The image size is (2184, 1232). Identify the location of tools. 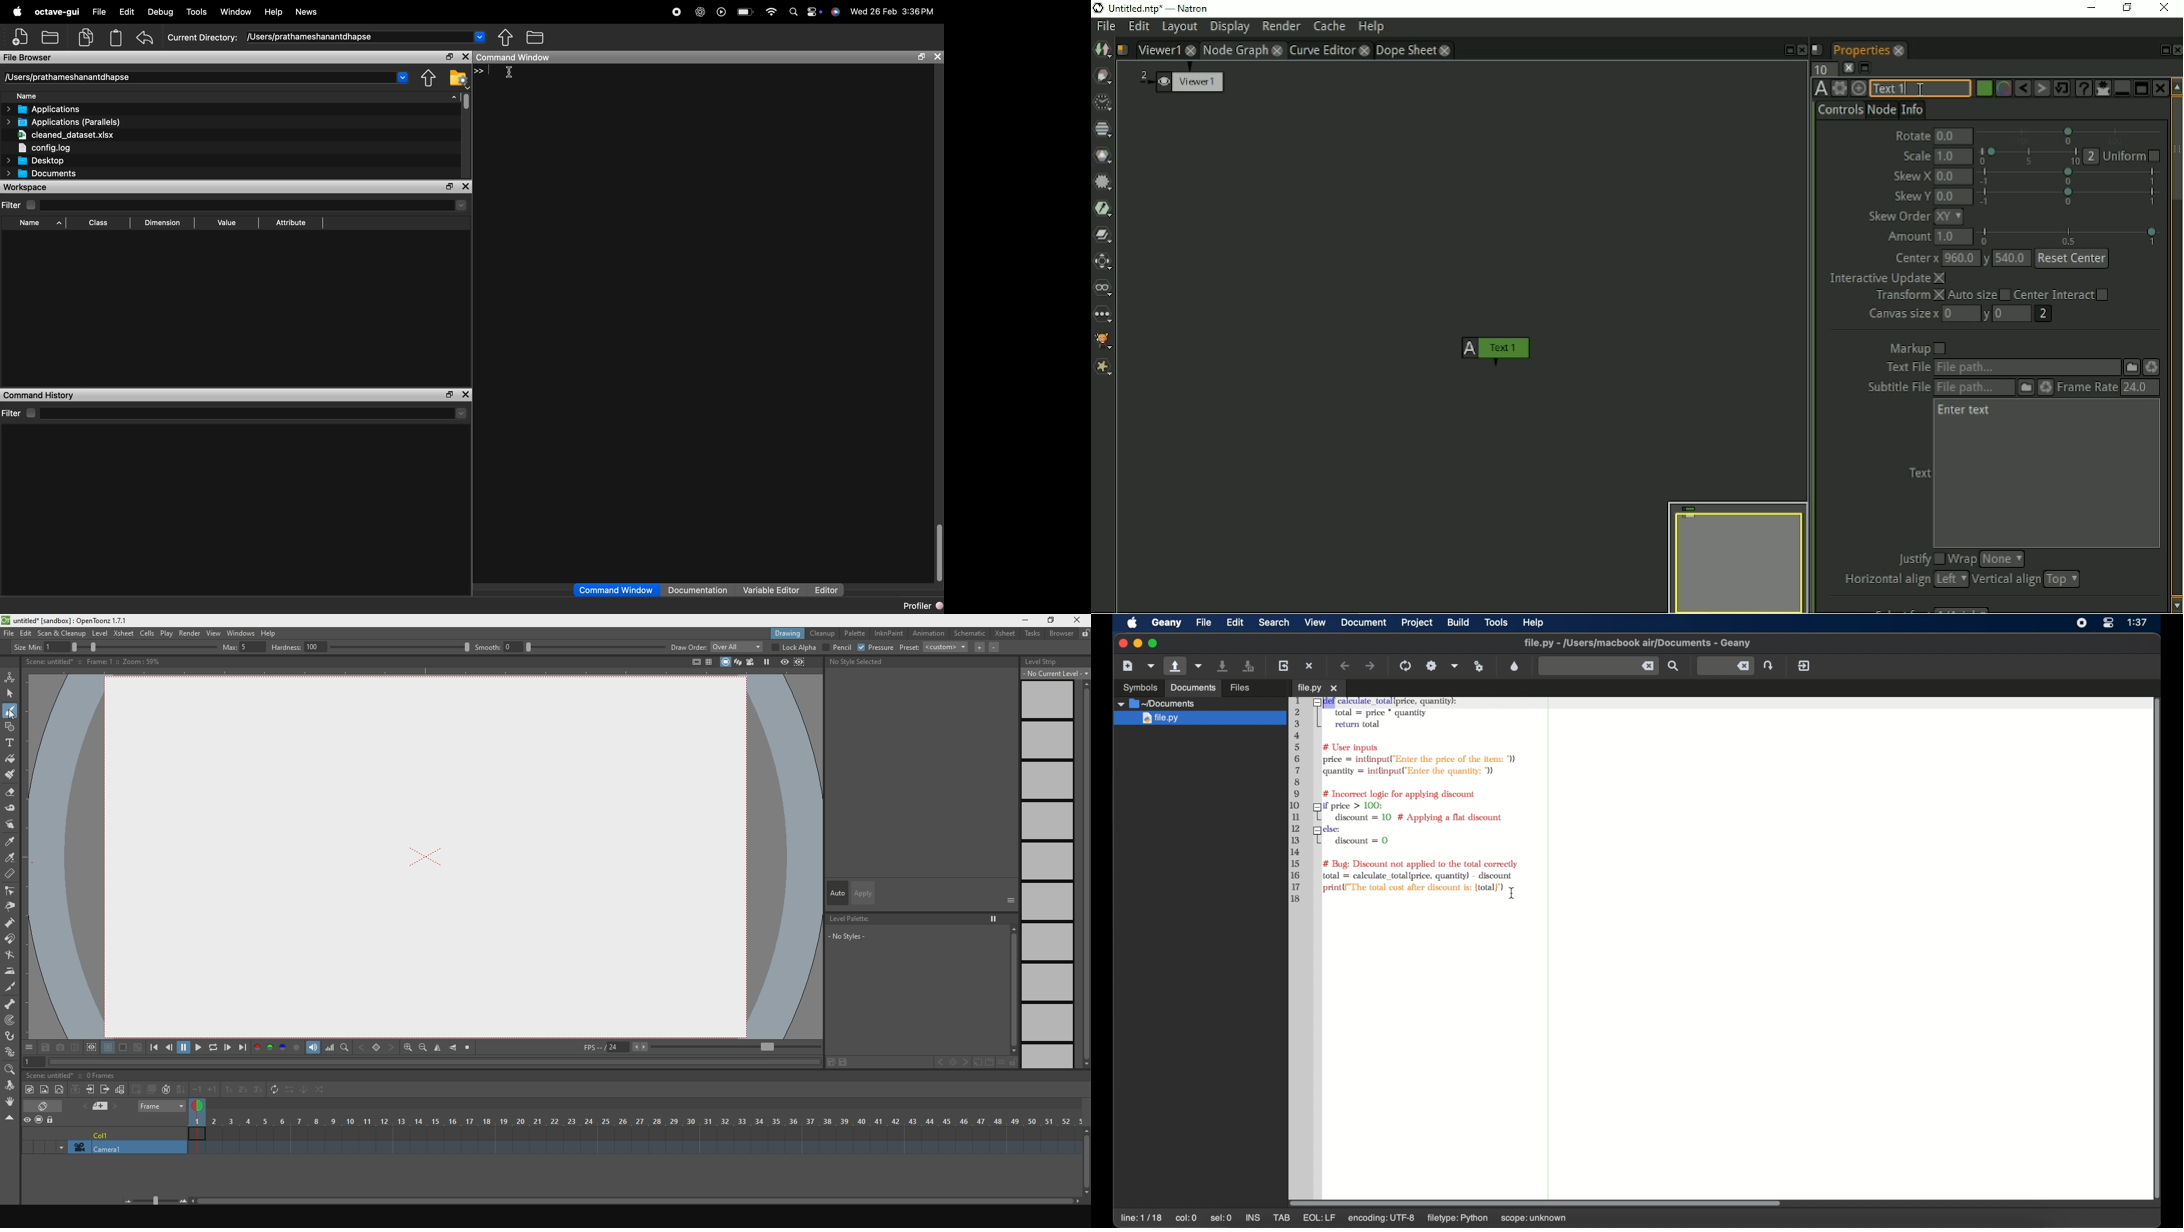
(1496, 623).